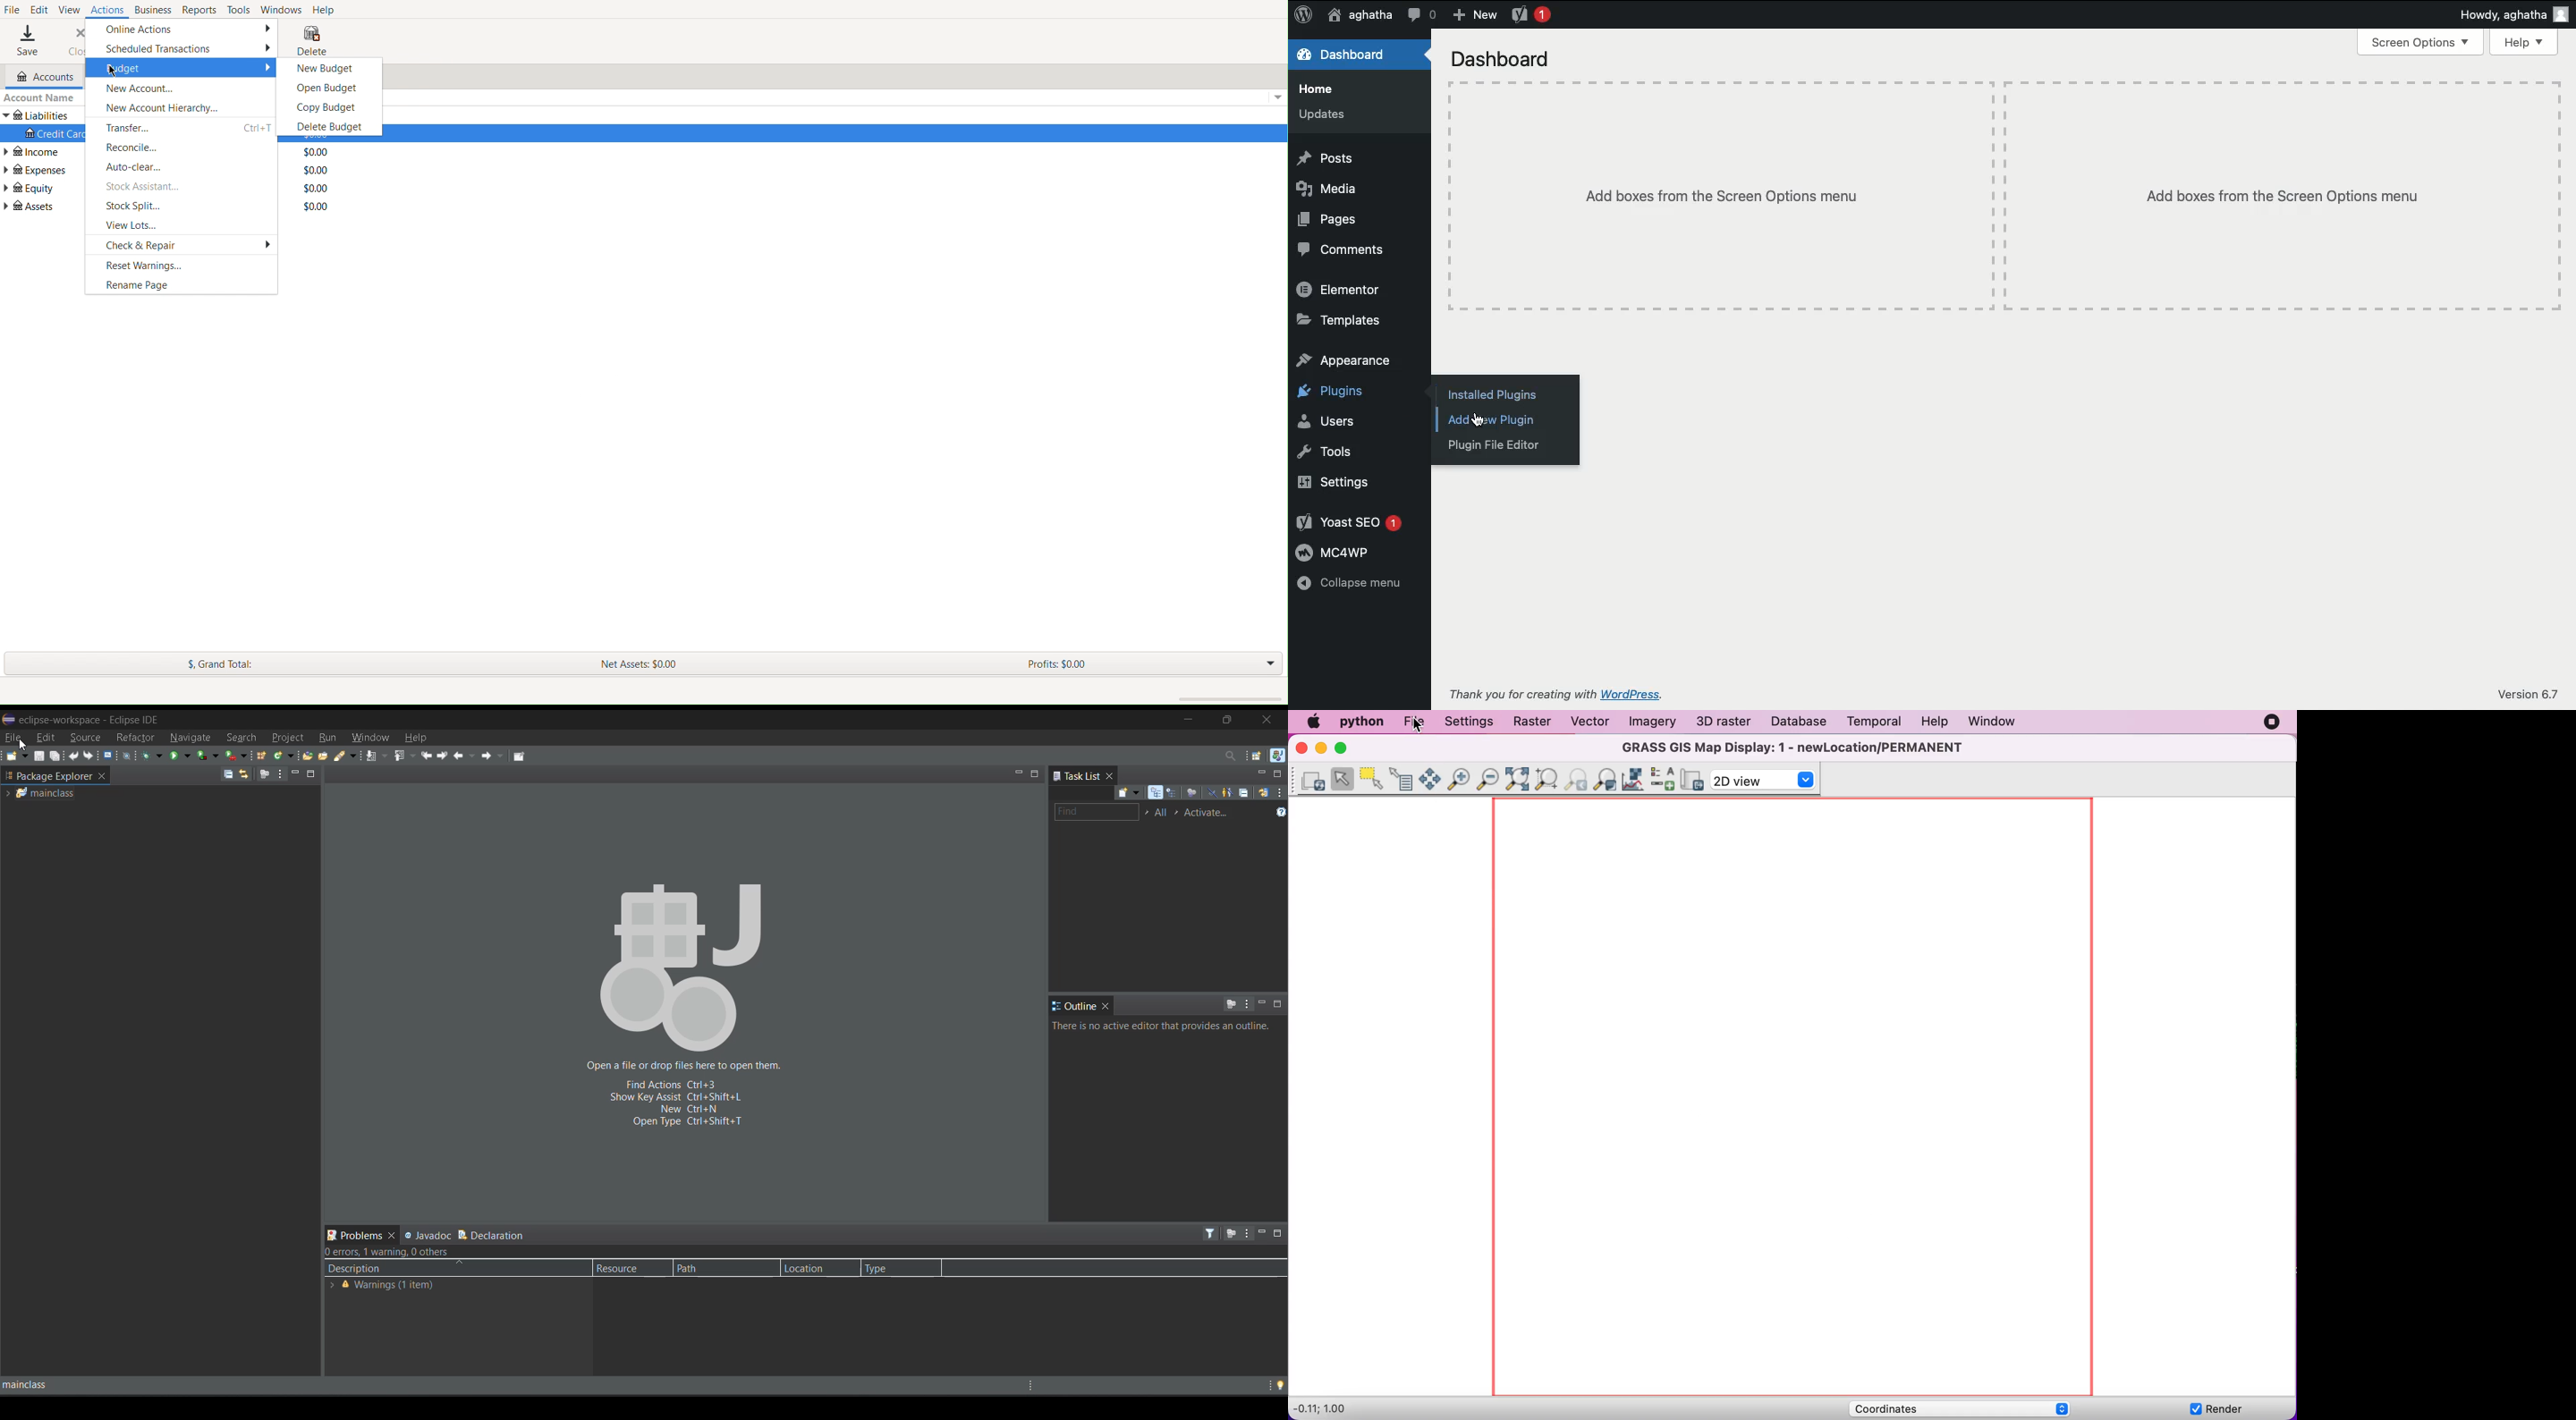 The height and width of the screenshot is (1428, 2576). Describe the element at coordinates (1488, 421) in the screenshot. I see `Click add new plugin` at that location.